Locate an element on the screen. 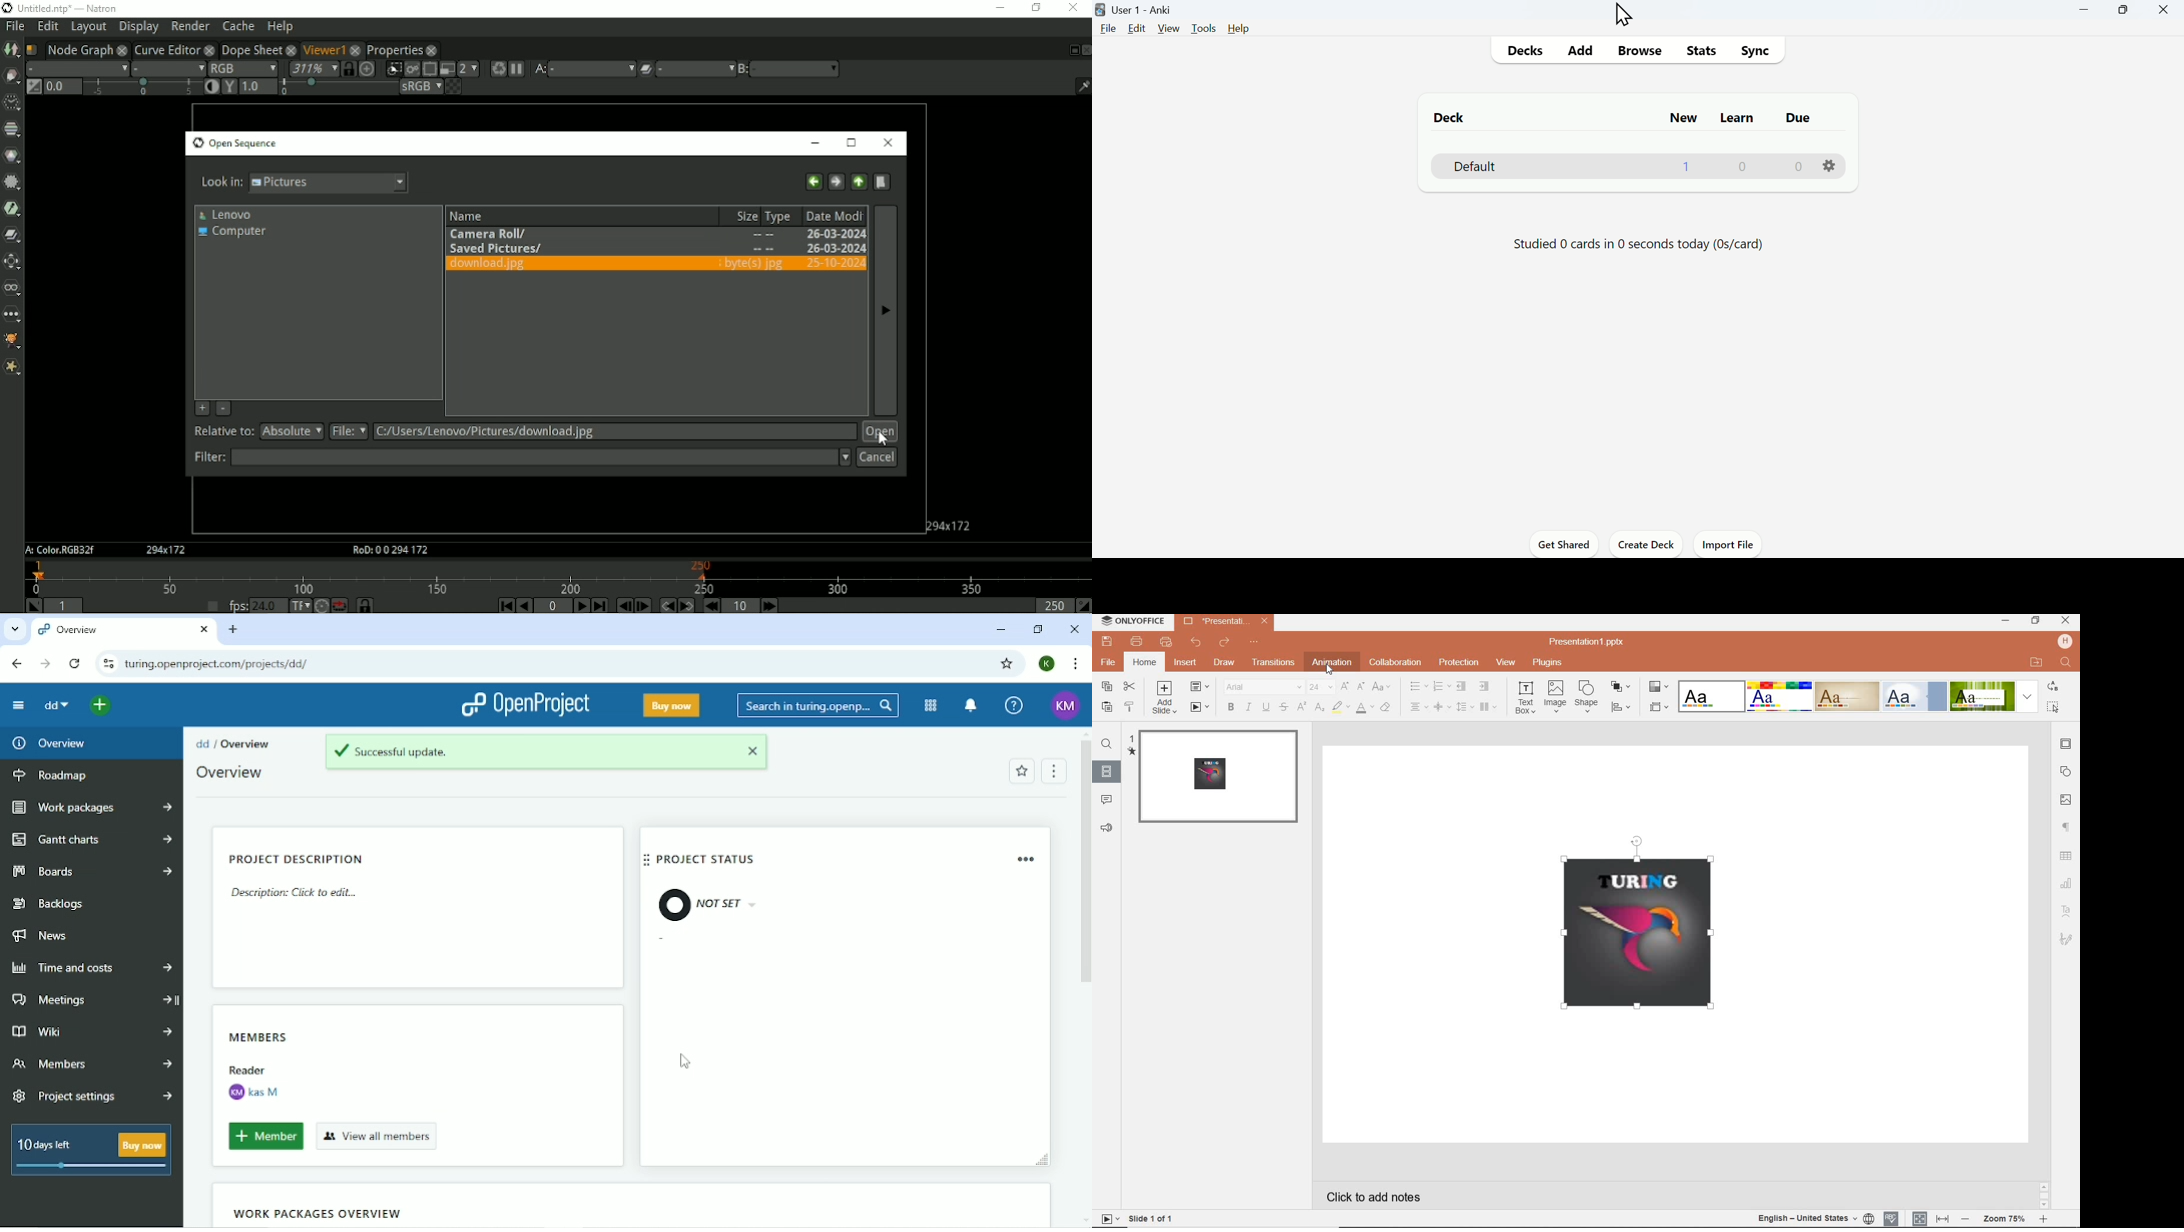  paste is located at coordinates (1107, 709).